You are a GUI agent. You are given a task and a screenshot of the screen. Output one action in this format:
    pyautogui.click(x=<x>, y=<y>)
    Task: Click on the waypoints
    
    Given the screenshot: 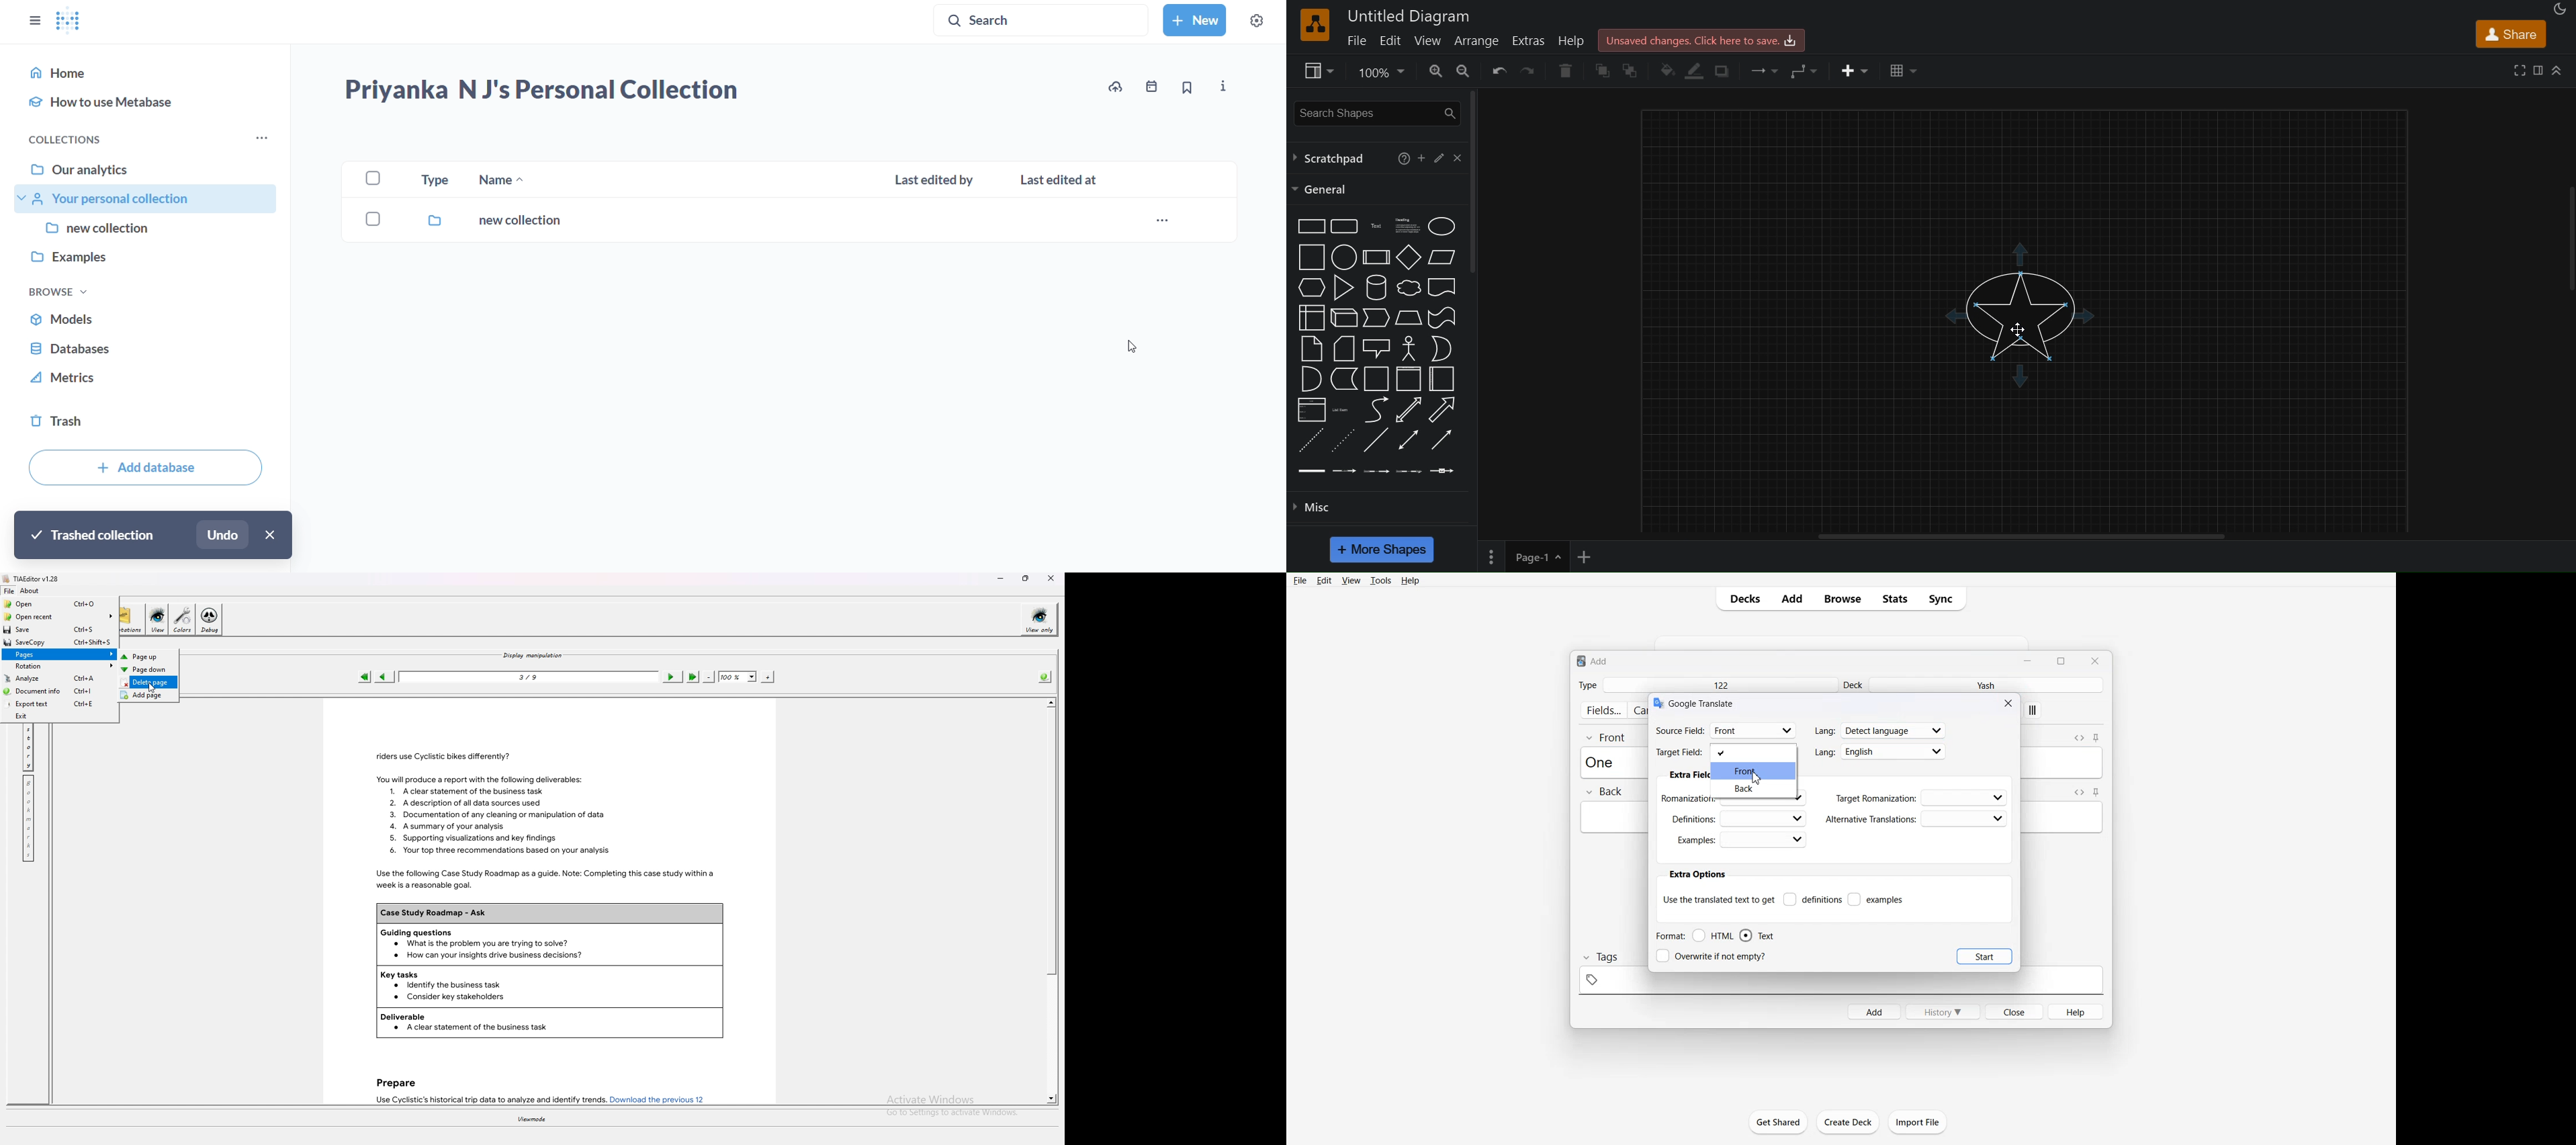 What is the action you would take?
    pyautogui.click(x=1799, y=70)
    